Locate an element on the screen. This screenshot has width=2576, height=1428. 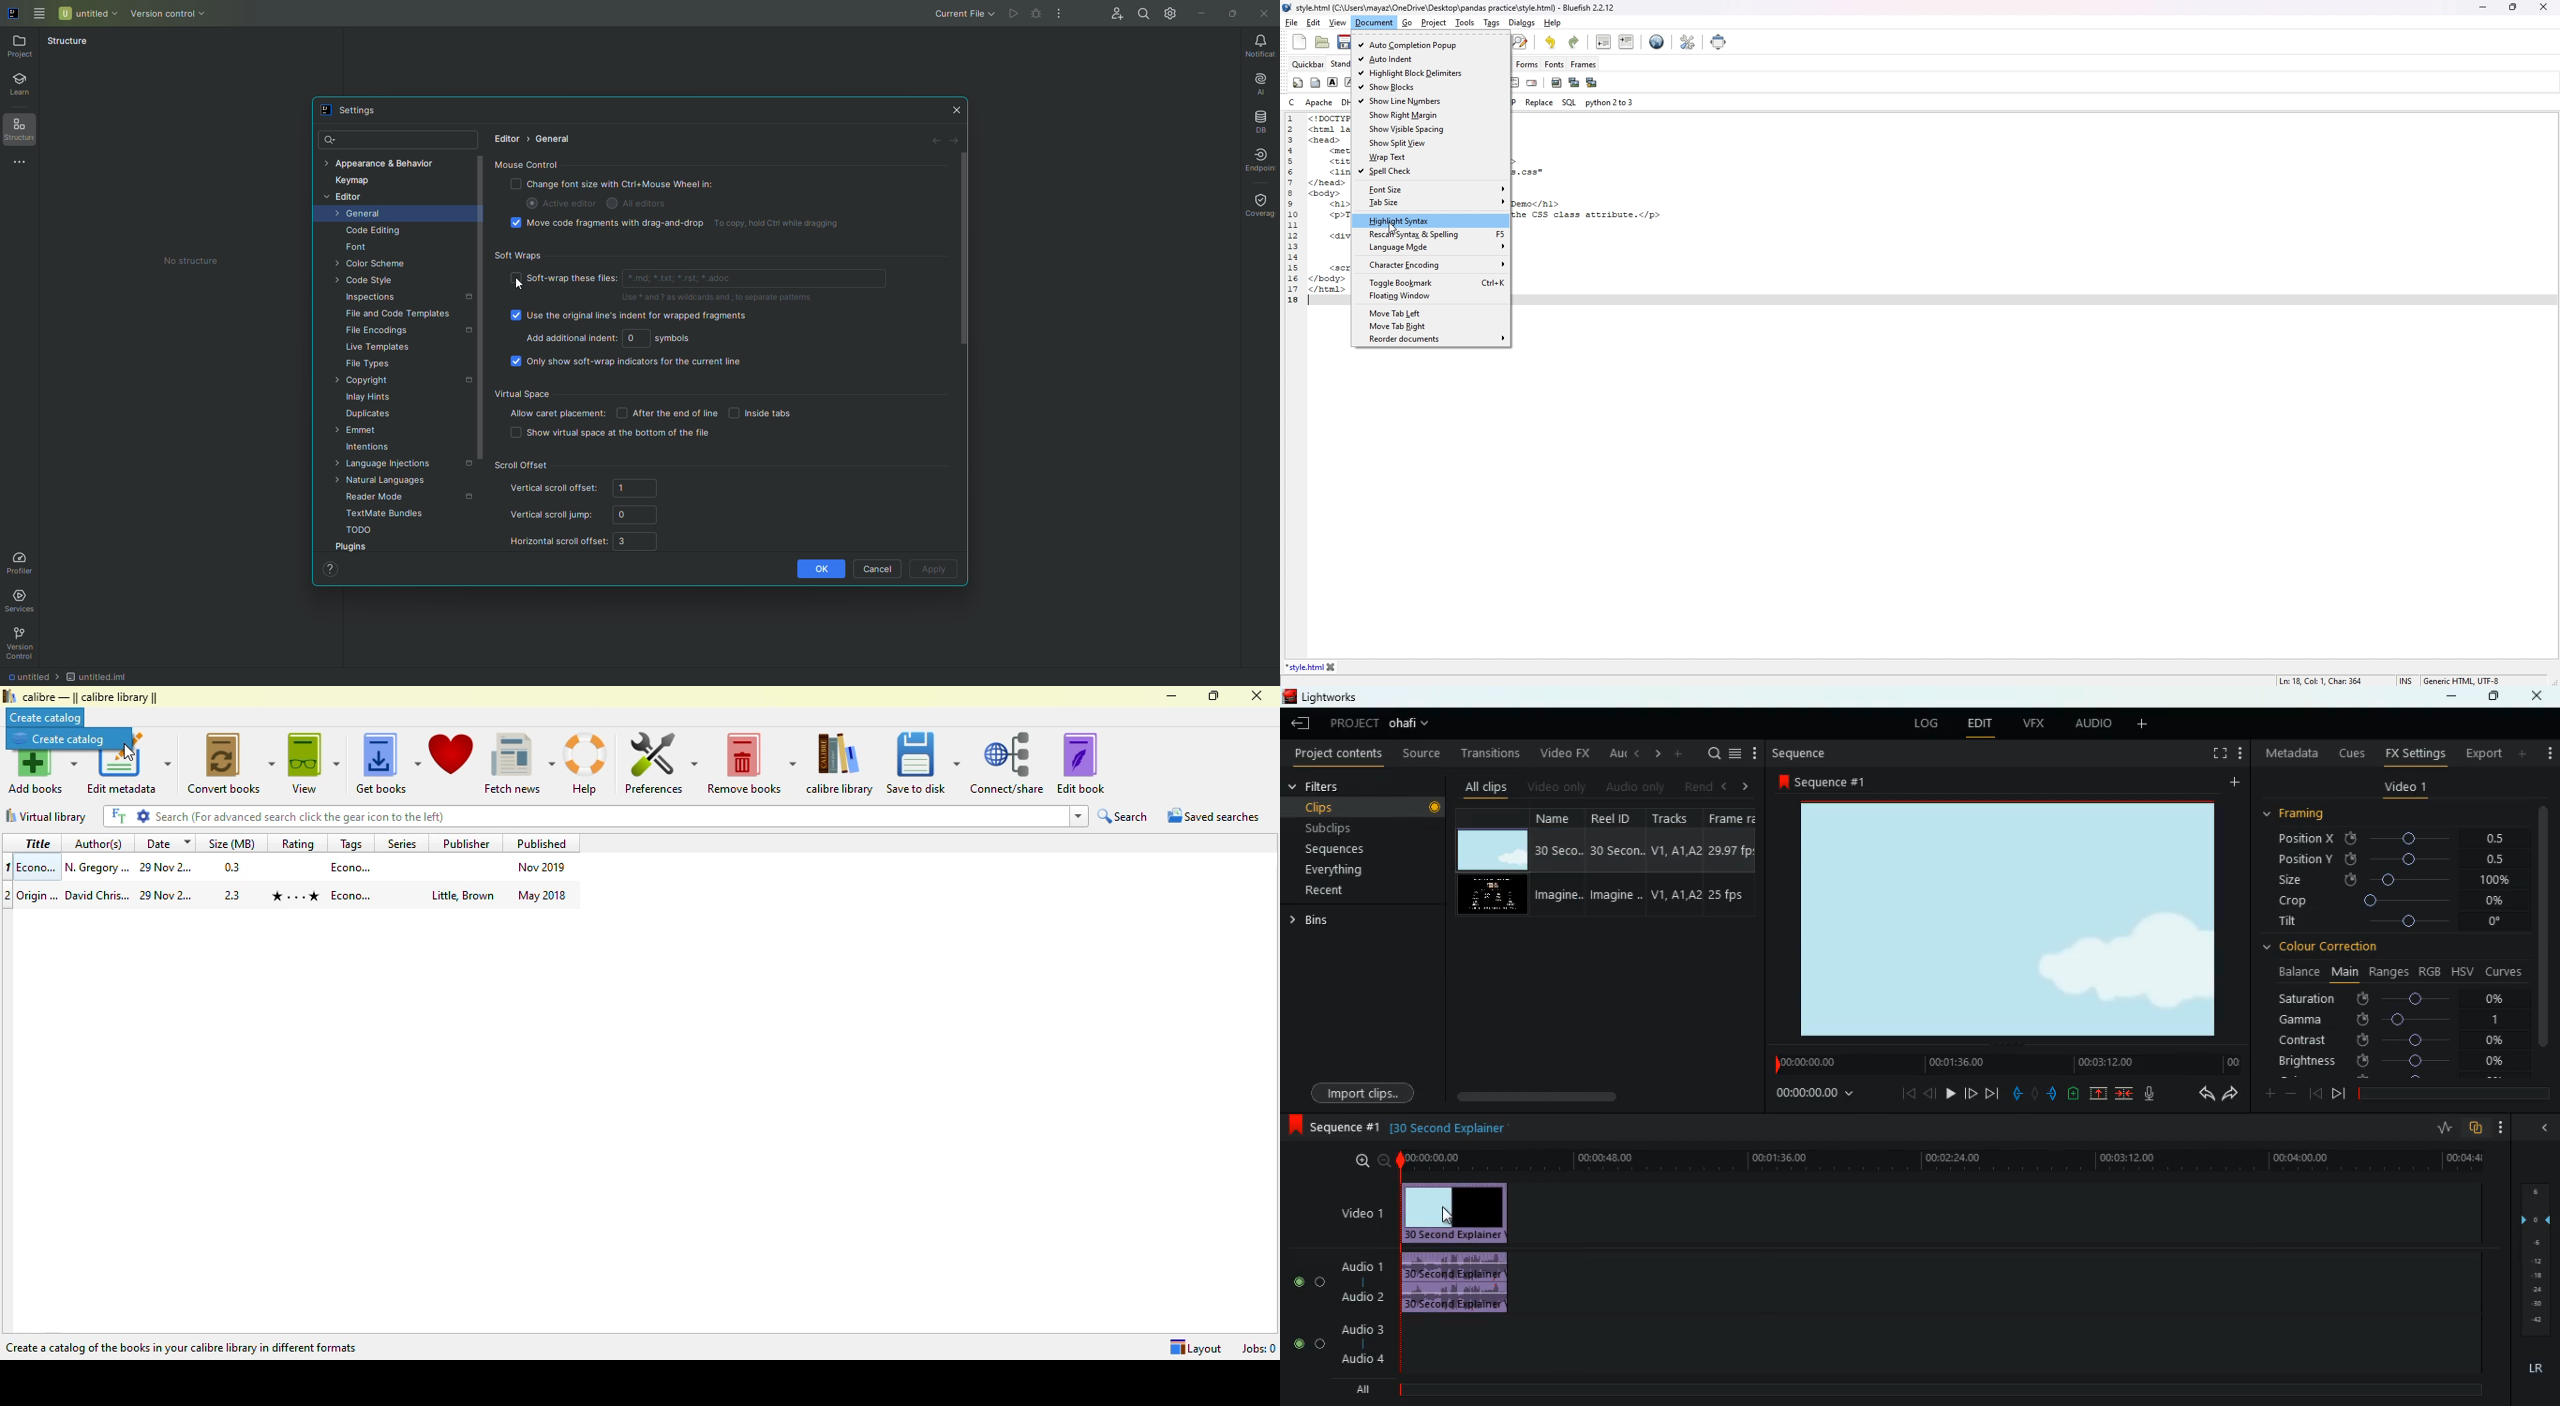
tags is located at coordinates (1491, 23).